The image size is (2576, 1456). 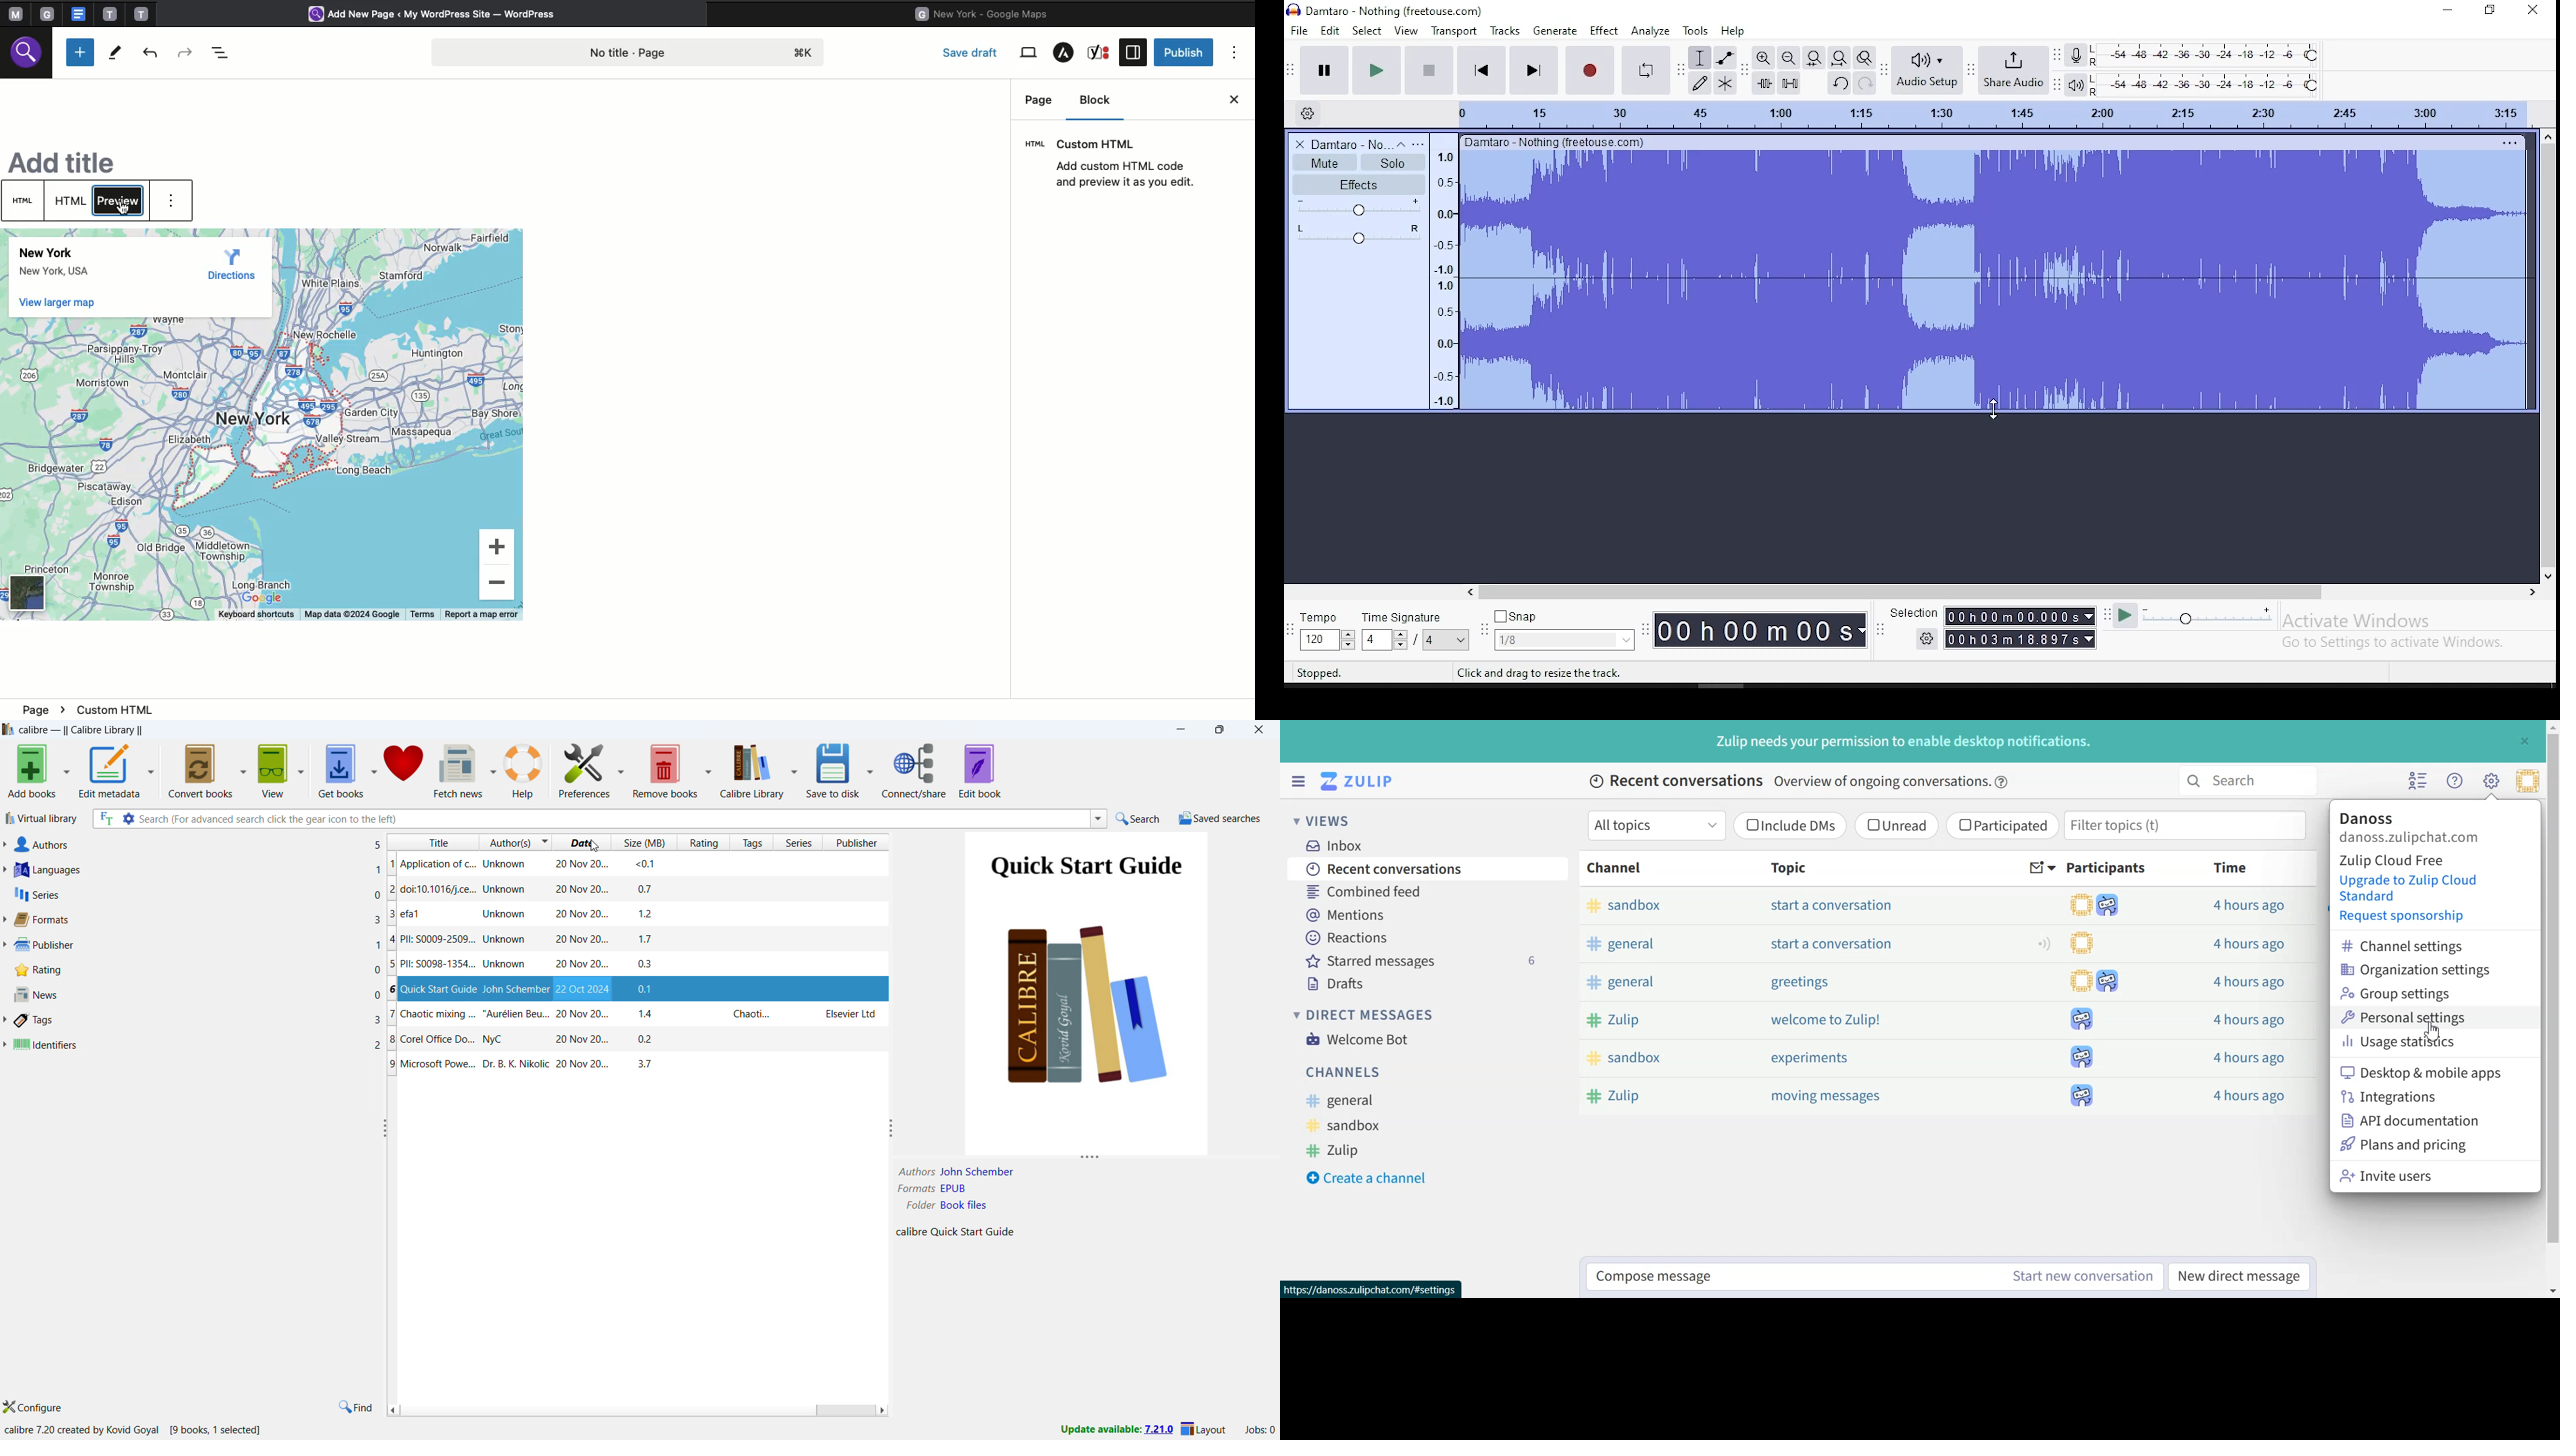 I want to click on , so click(x=1292, y=630).